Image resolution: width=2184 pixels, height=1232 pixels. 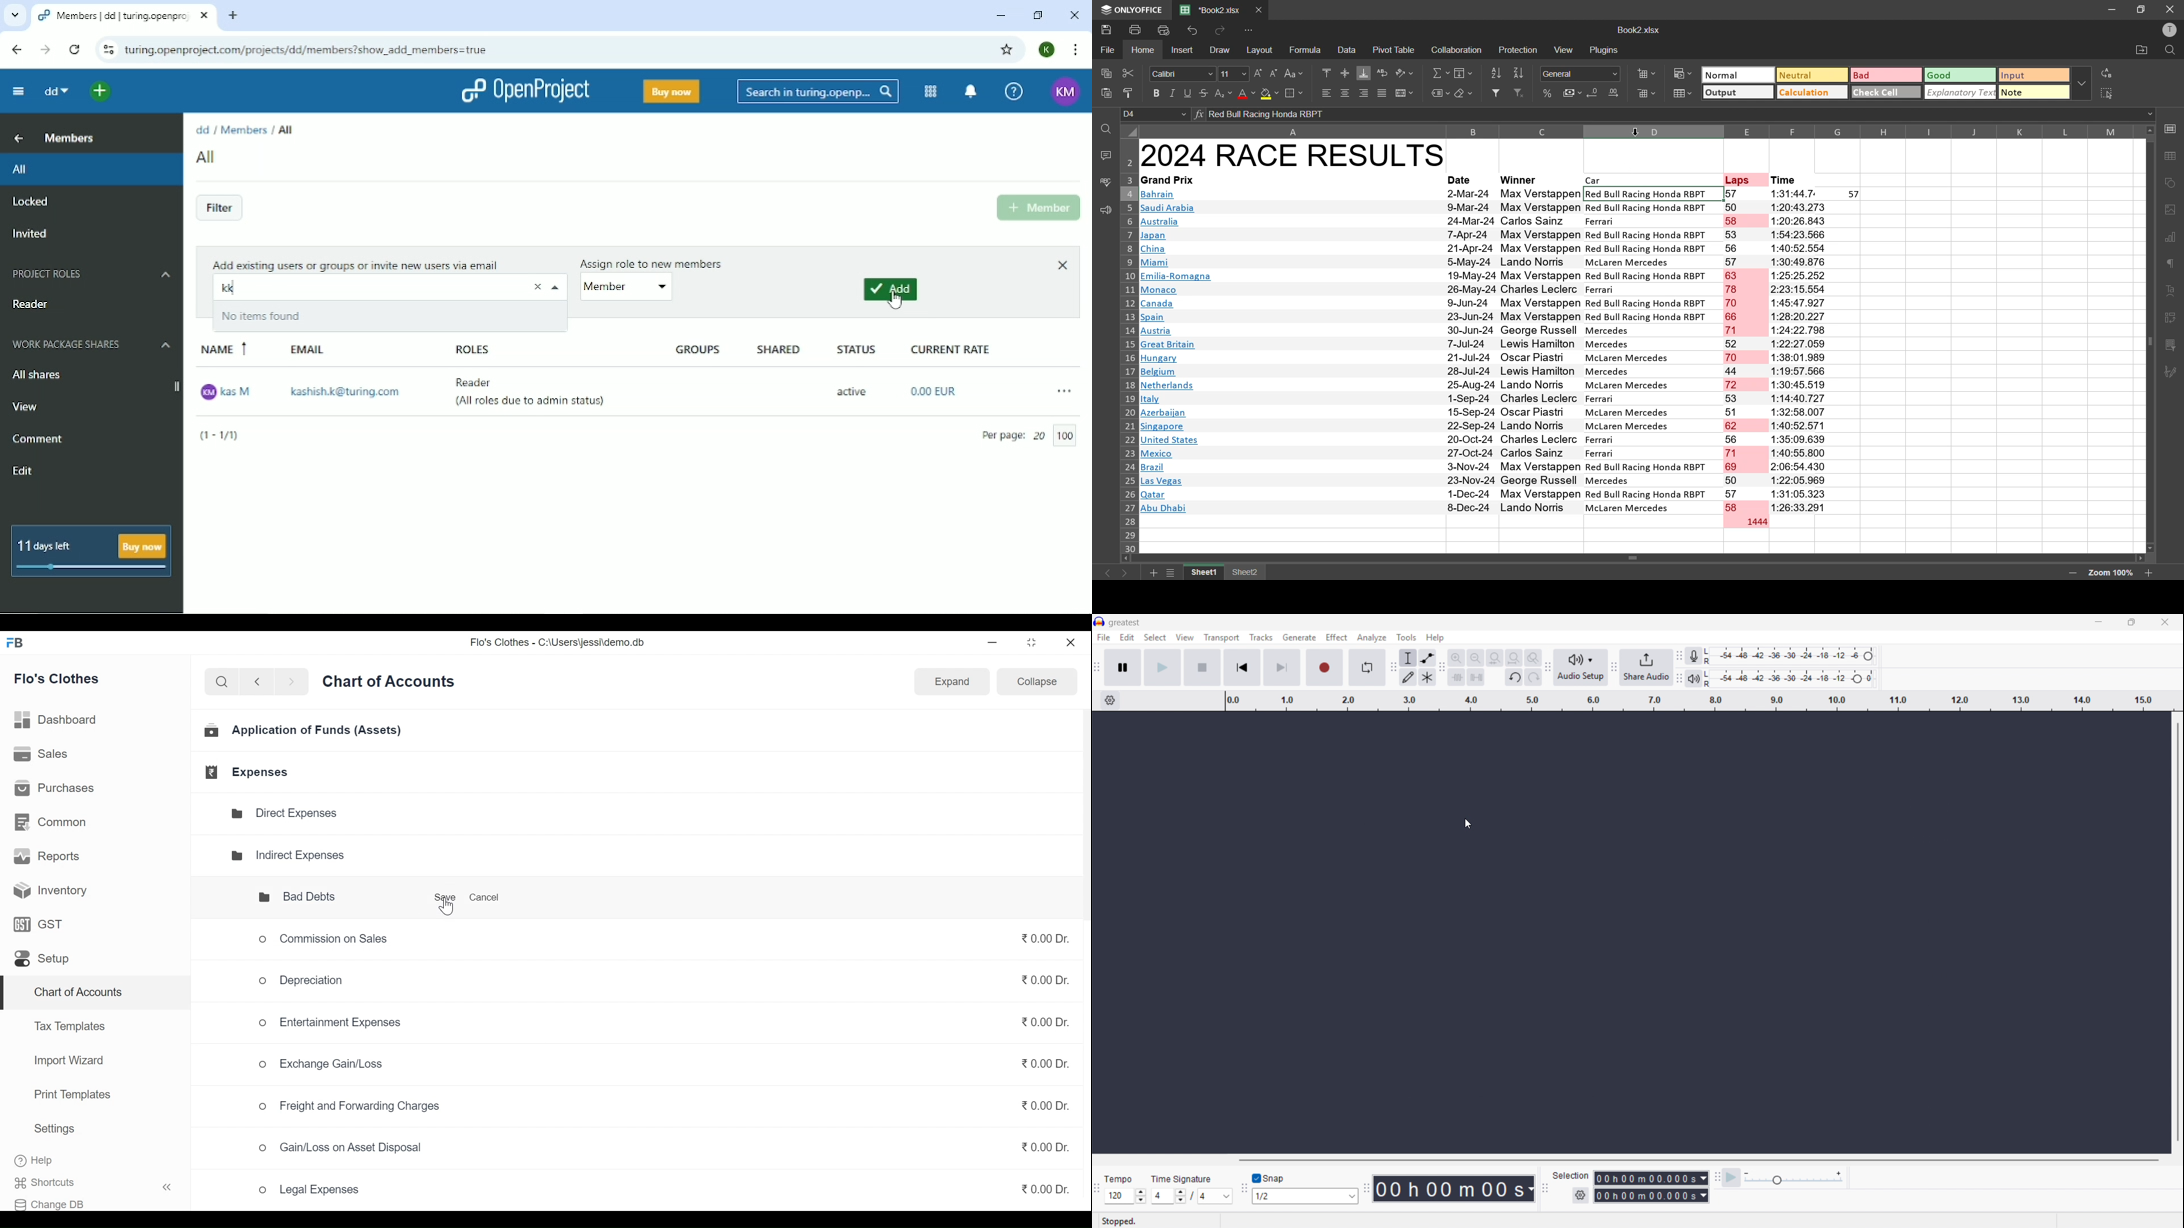 I want to click on time signature, so click(x=1182, y=1179).